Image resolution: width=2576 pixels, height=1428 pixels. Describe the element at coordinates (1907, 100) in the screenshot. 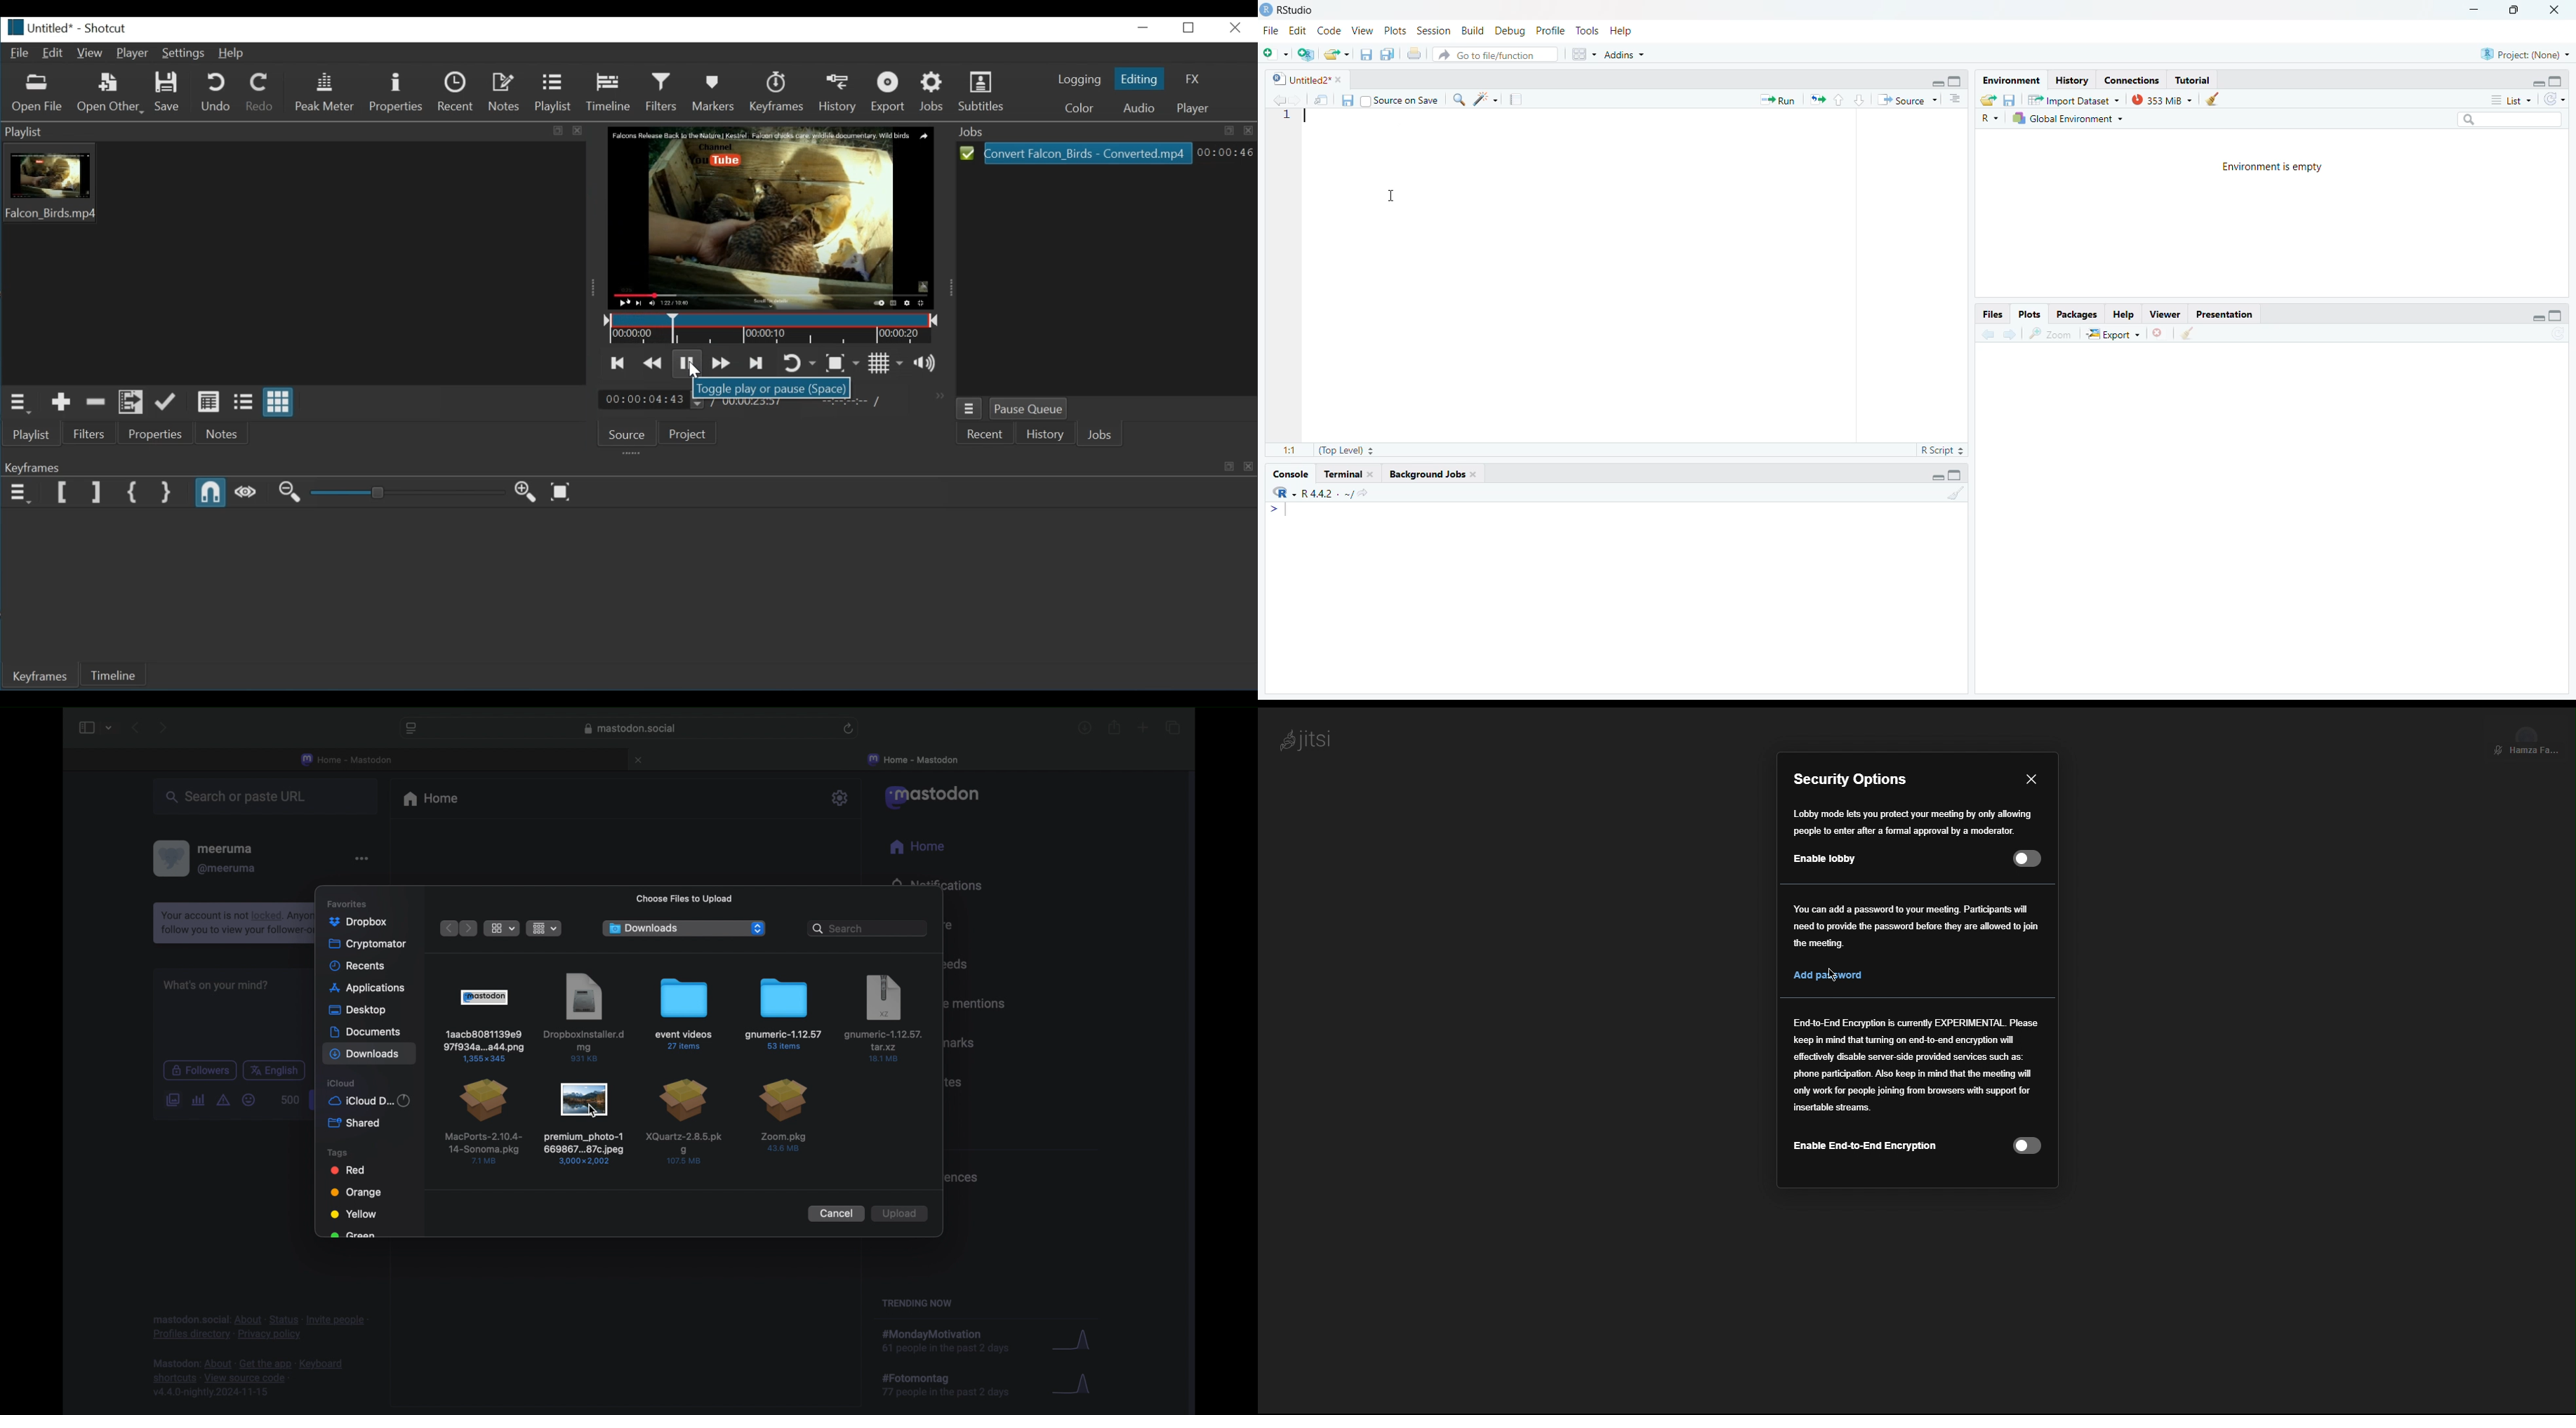

I see `Source ` at that location.